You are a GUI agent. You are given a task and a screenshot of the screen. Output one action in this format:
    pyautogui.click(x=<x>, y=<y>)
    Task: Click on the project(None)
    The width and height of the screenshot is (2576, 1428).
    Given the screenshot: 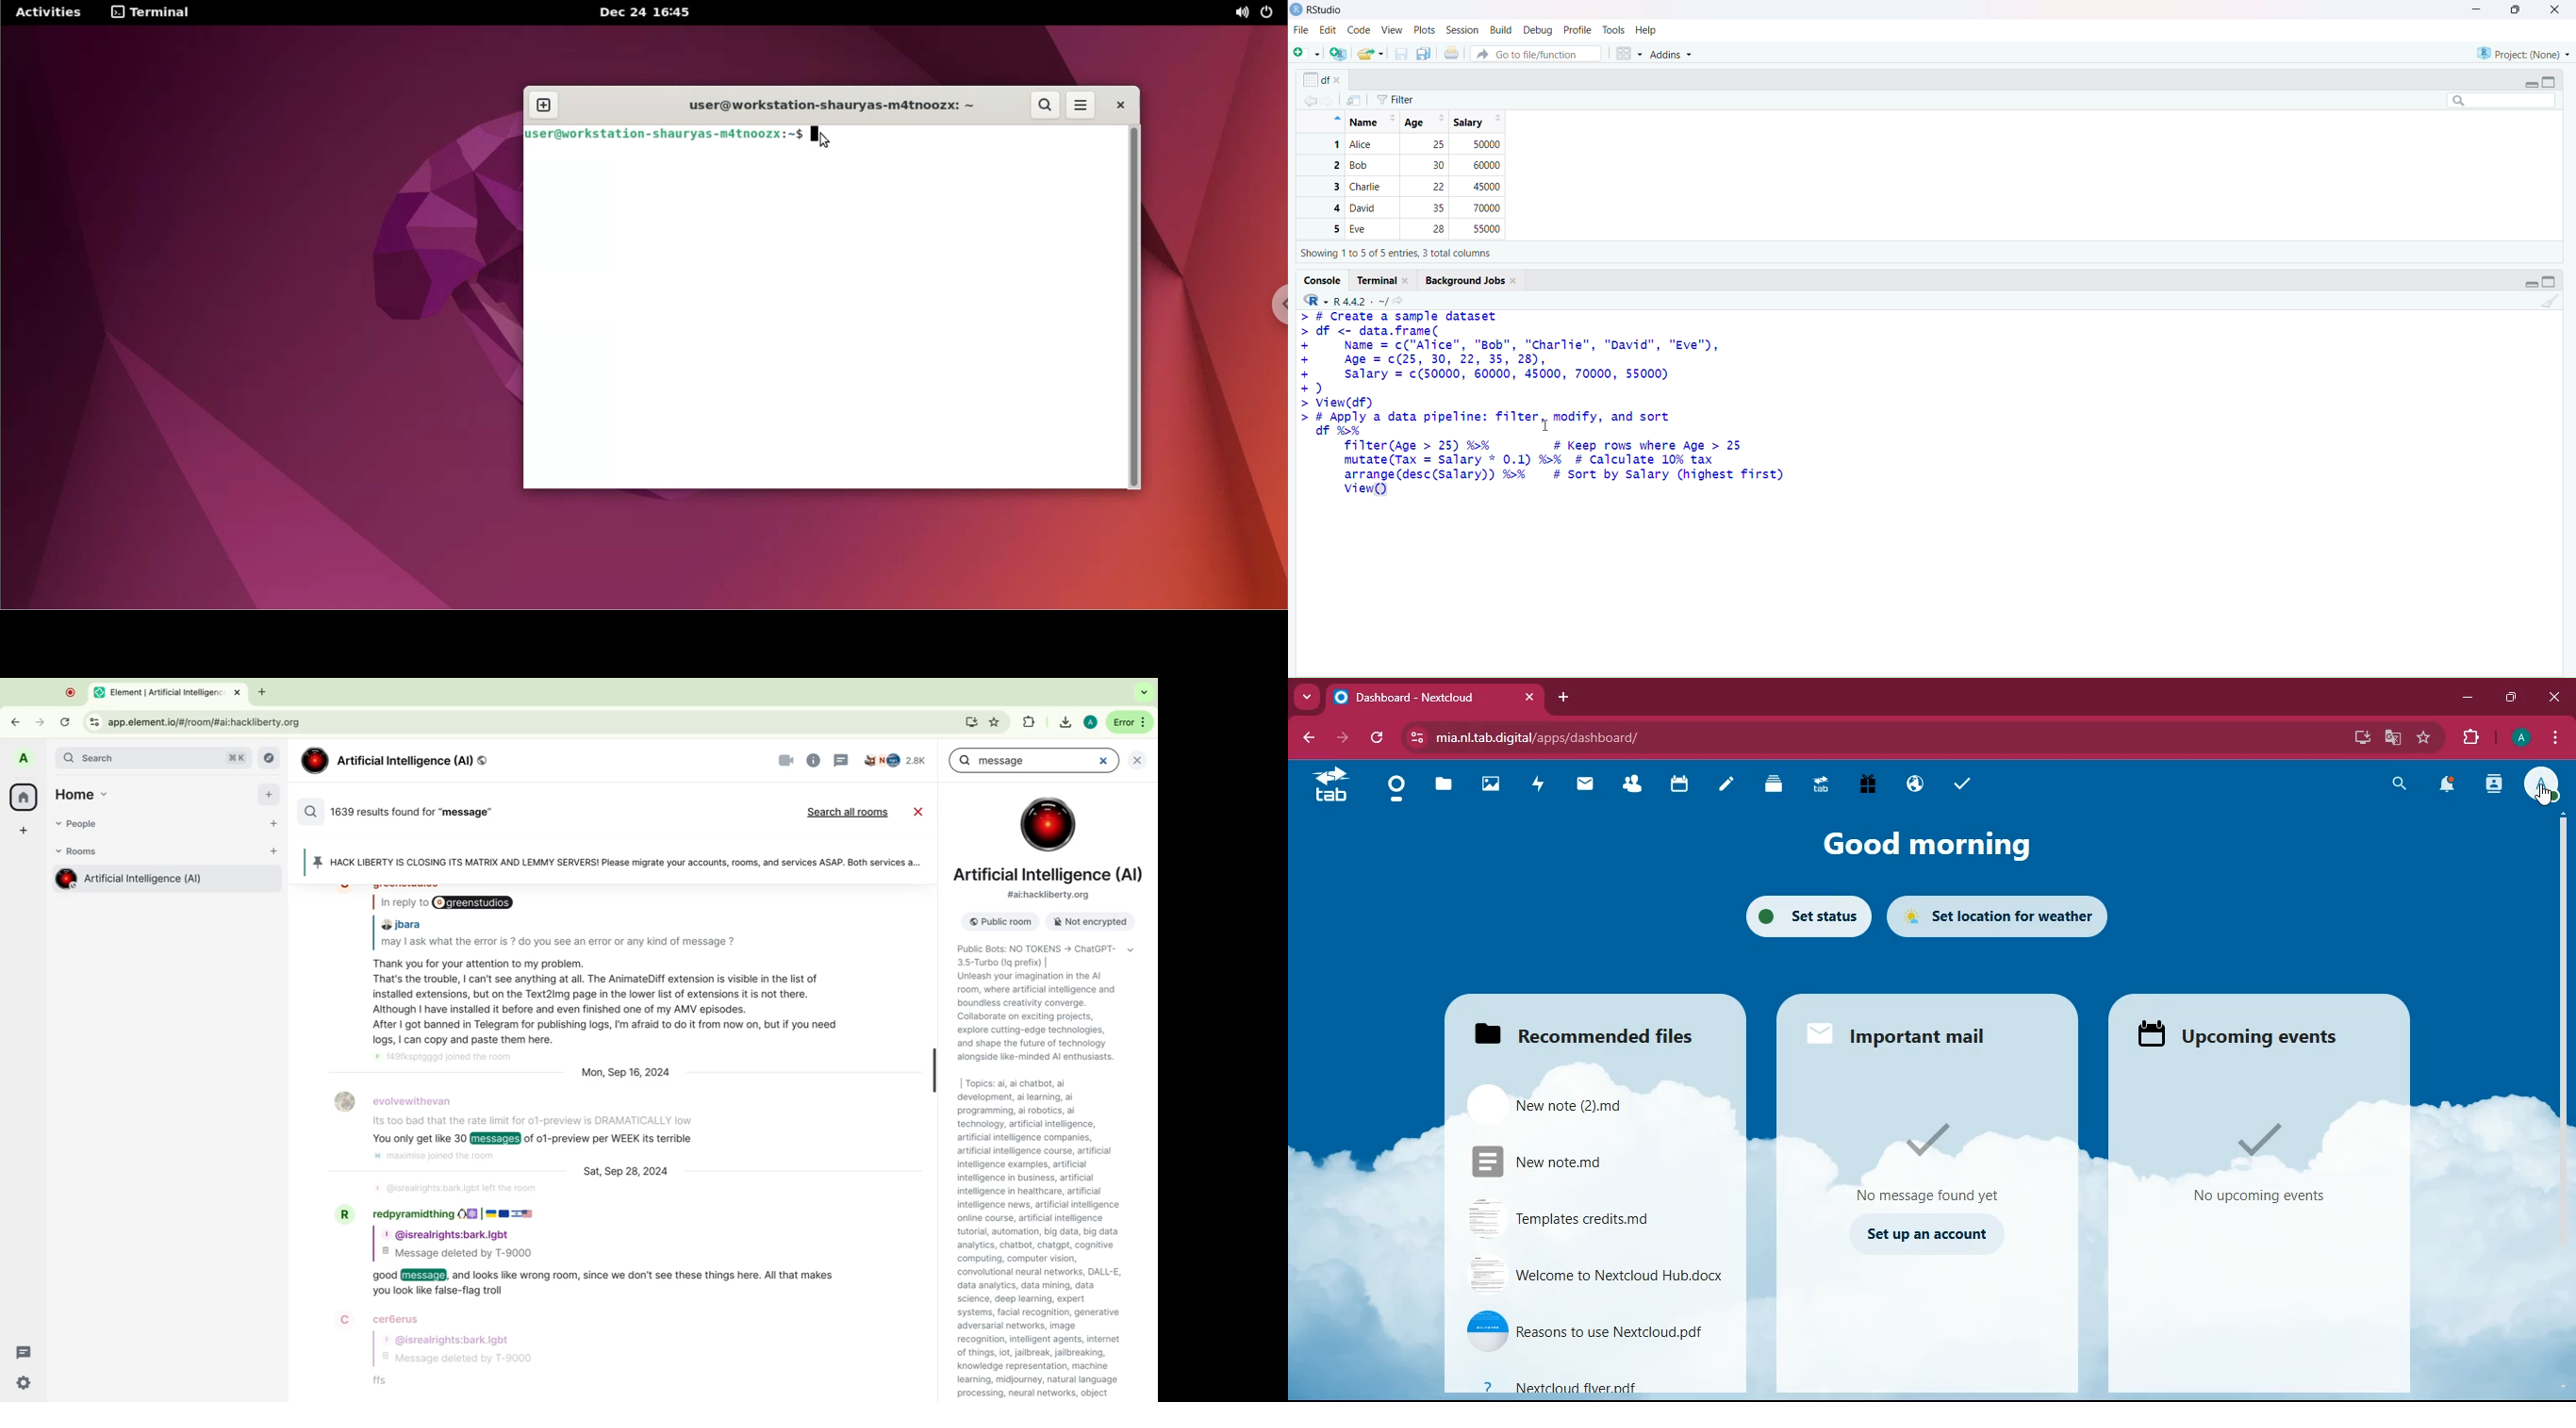 What is the action you would take?
    pyautogui.click(x=2522, y=52)
    